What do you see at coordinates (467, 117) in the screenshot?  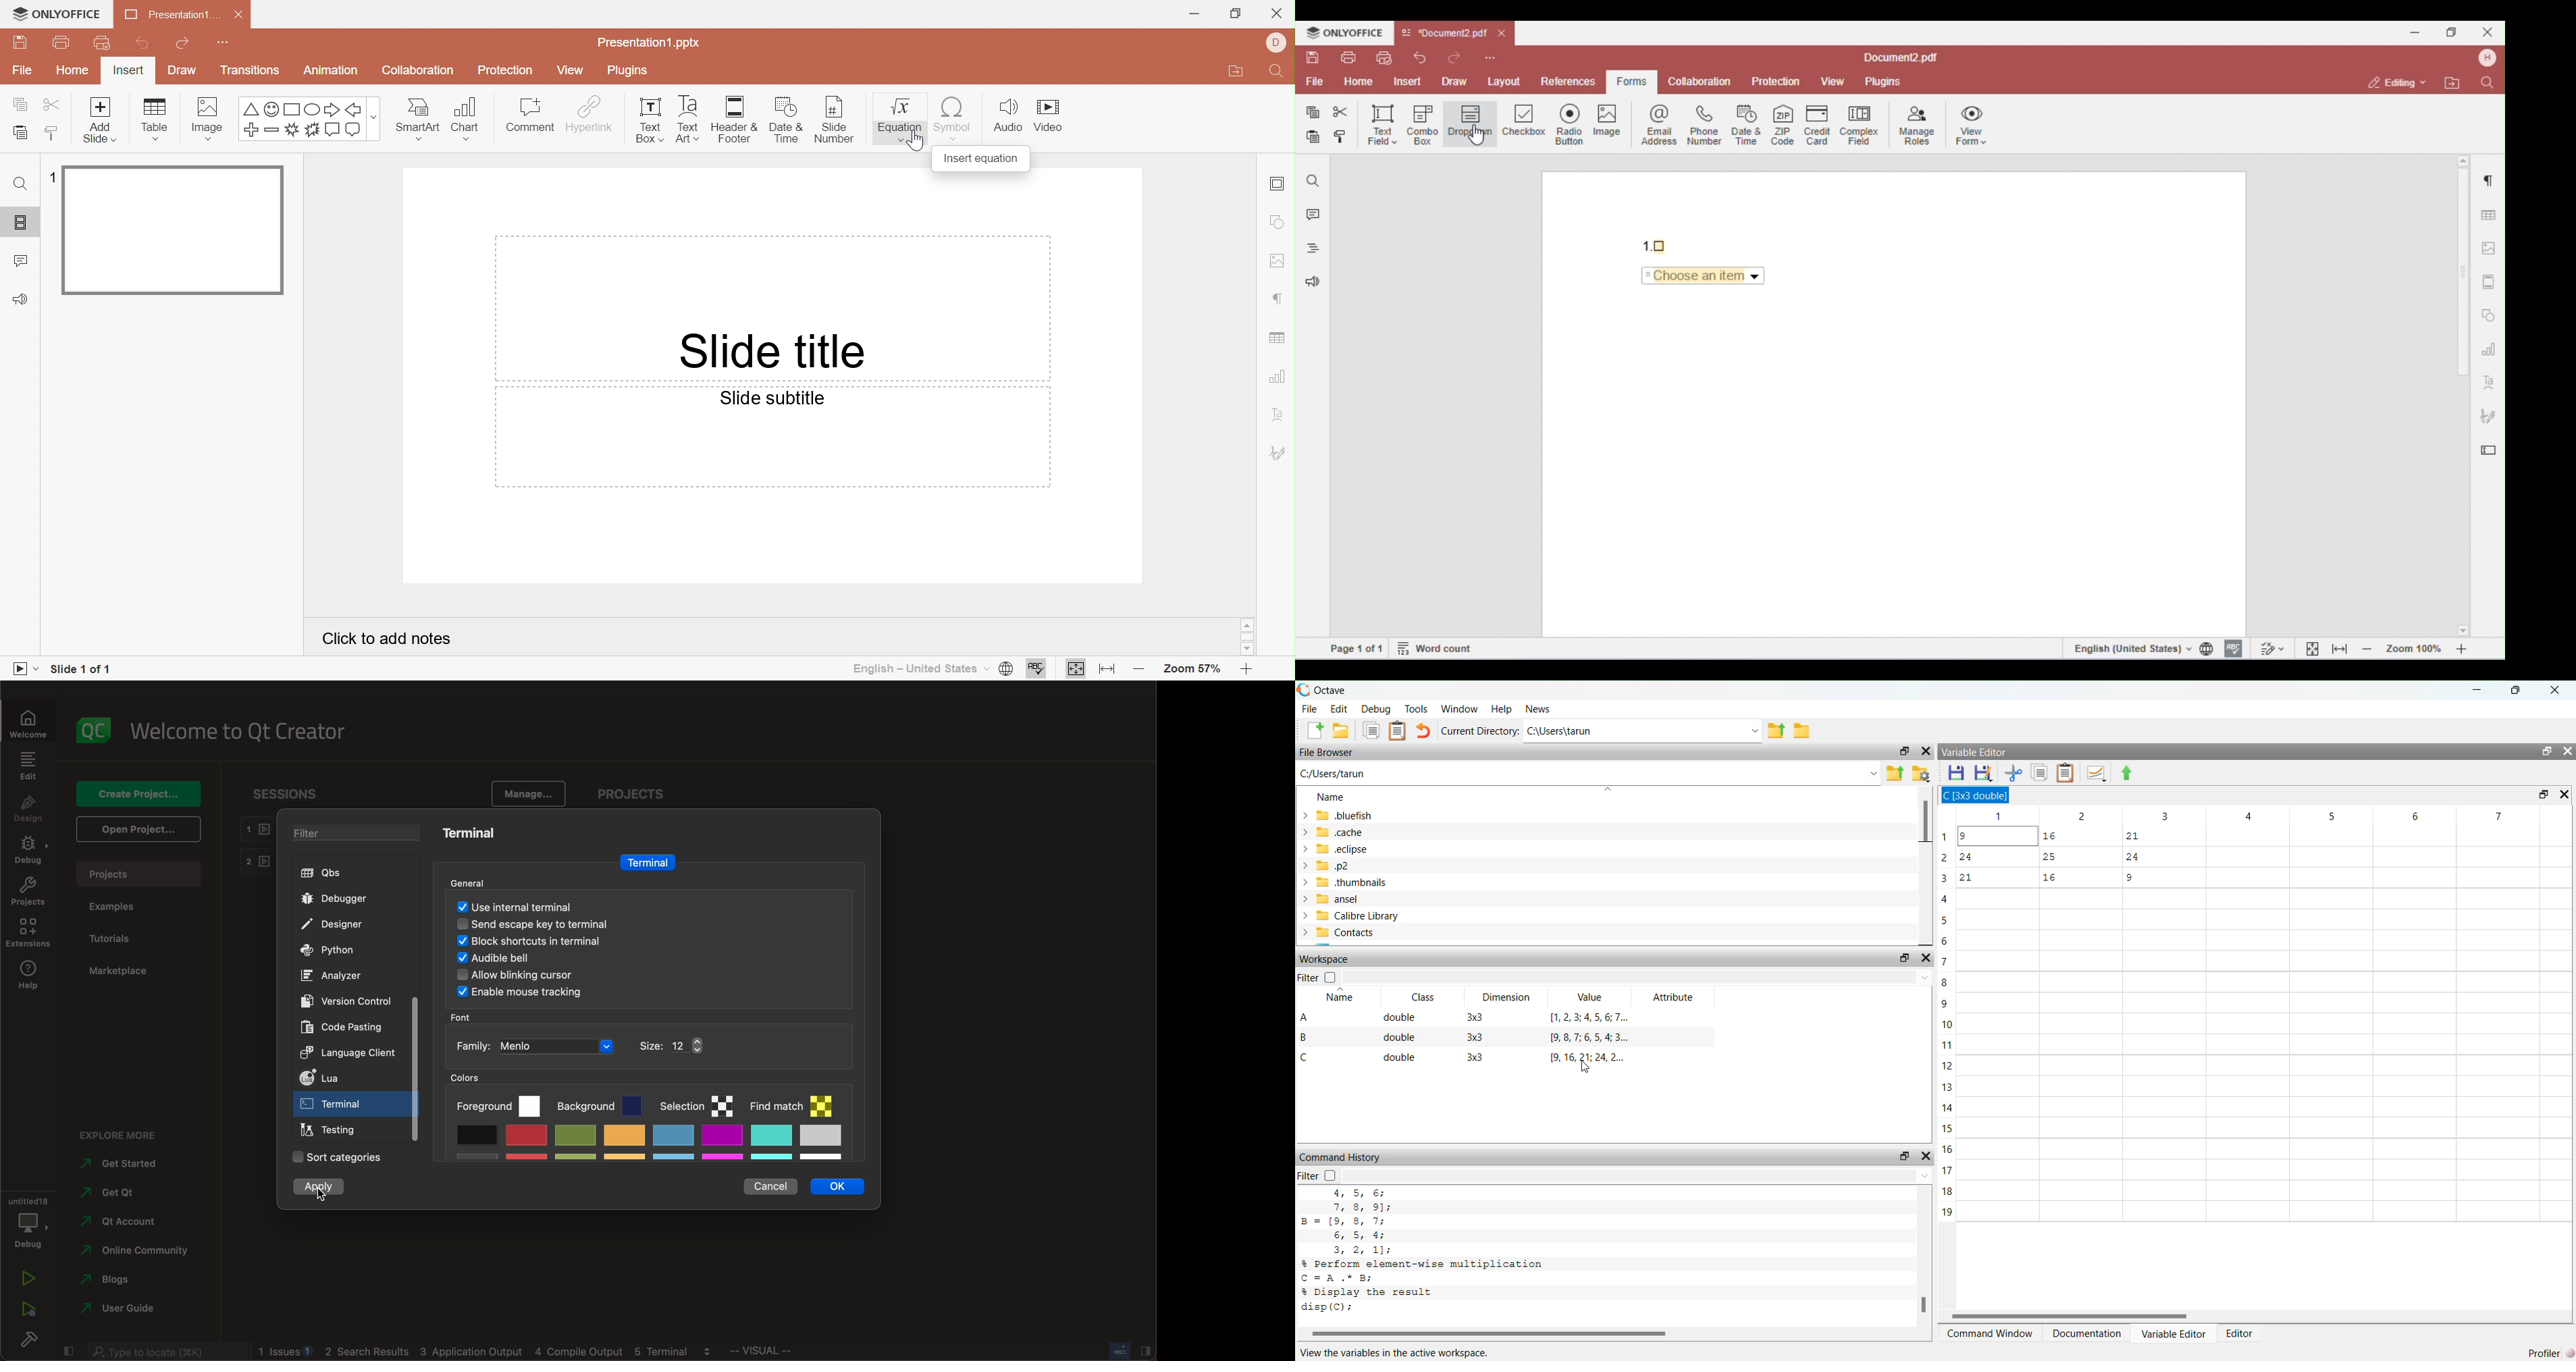 I see `Chart` at bounding box center [467, 117].